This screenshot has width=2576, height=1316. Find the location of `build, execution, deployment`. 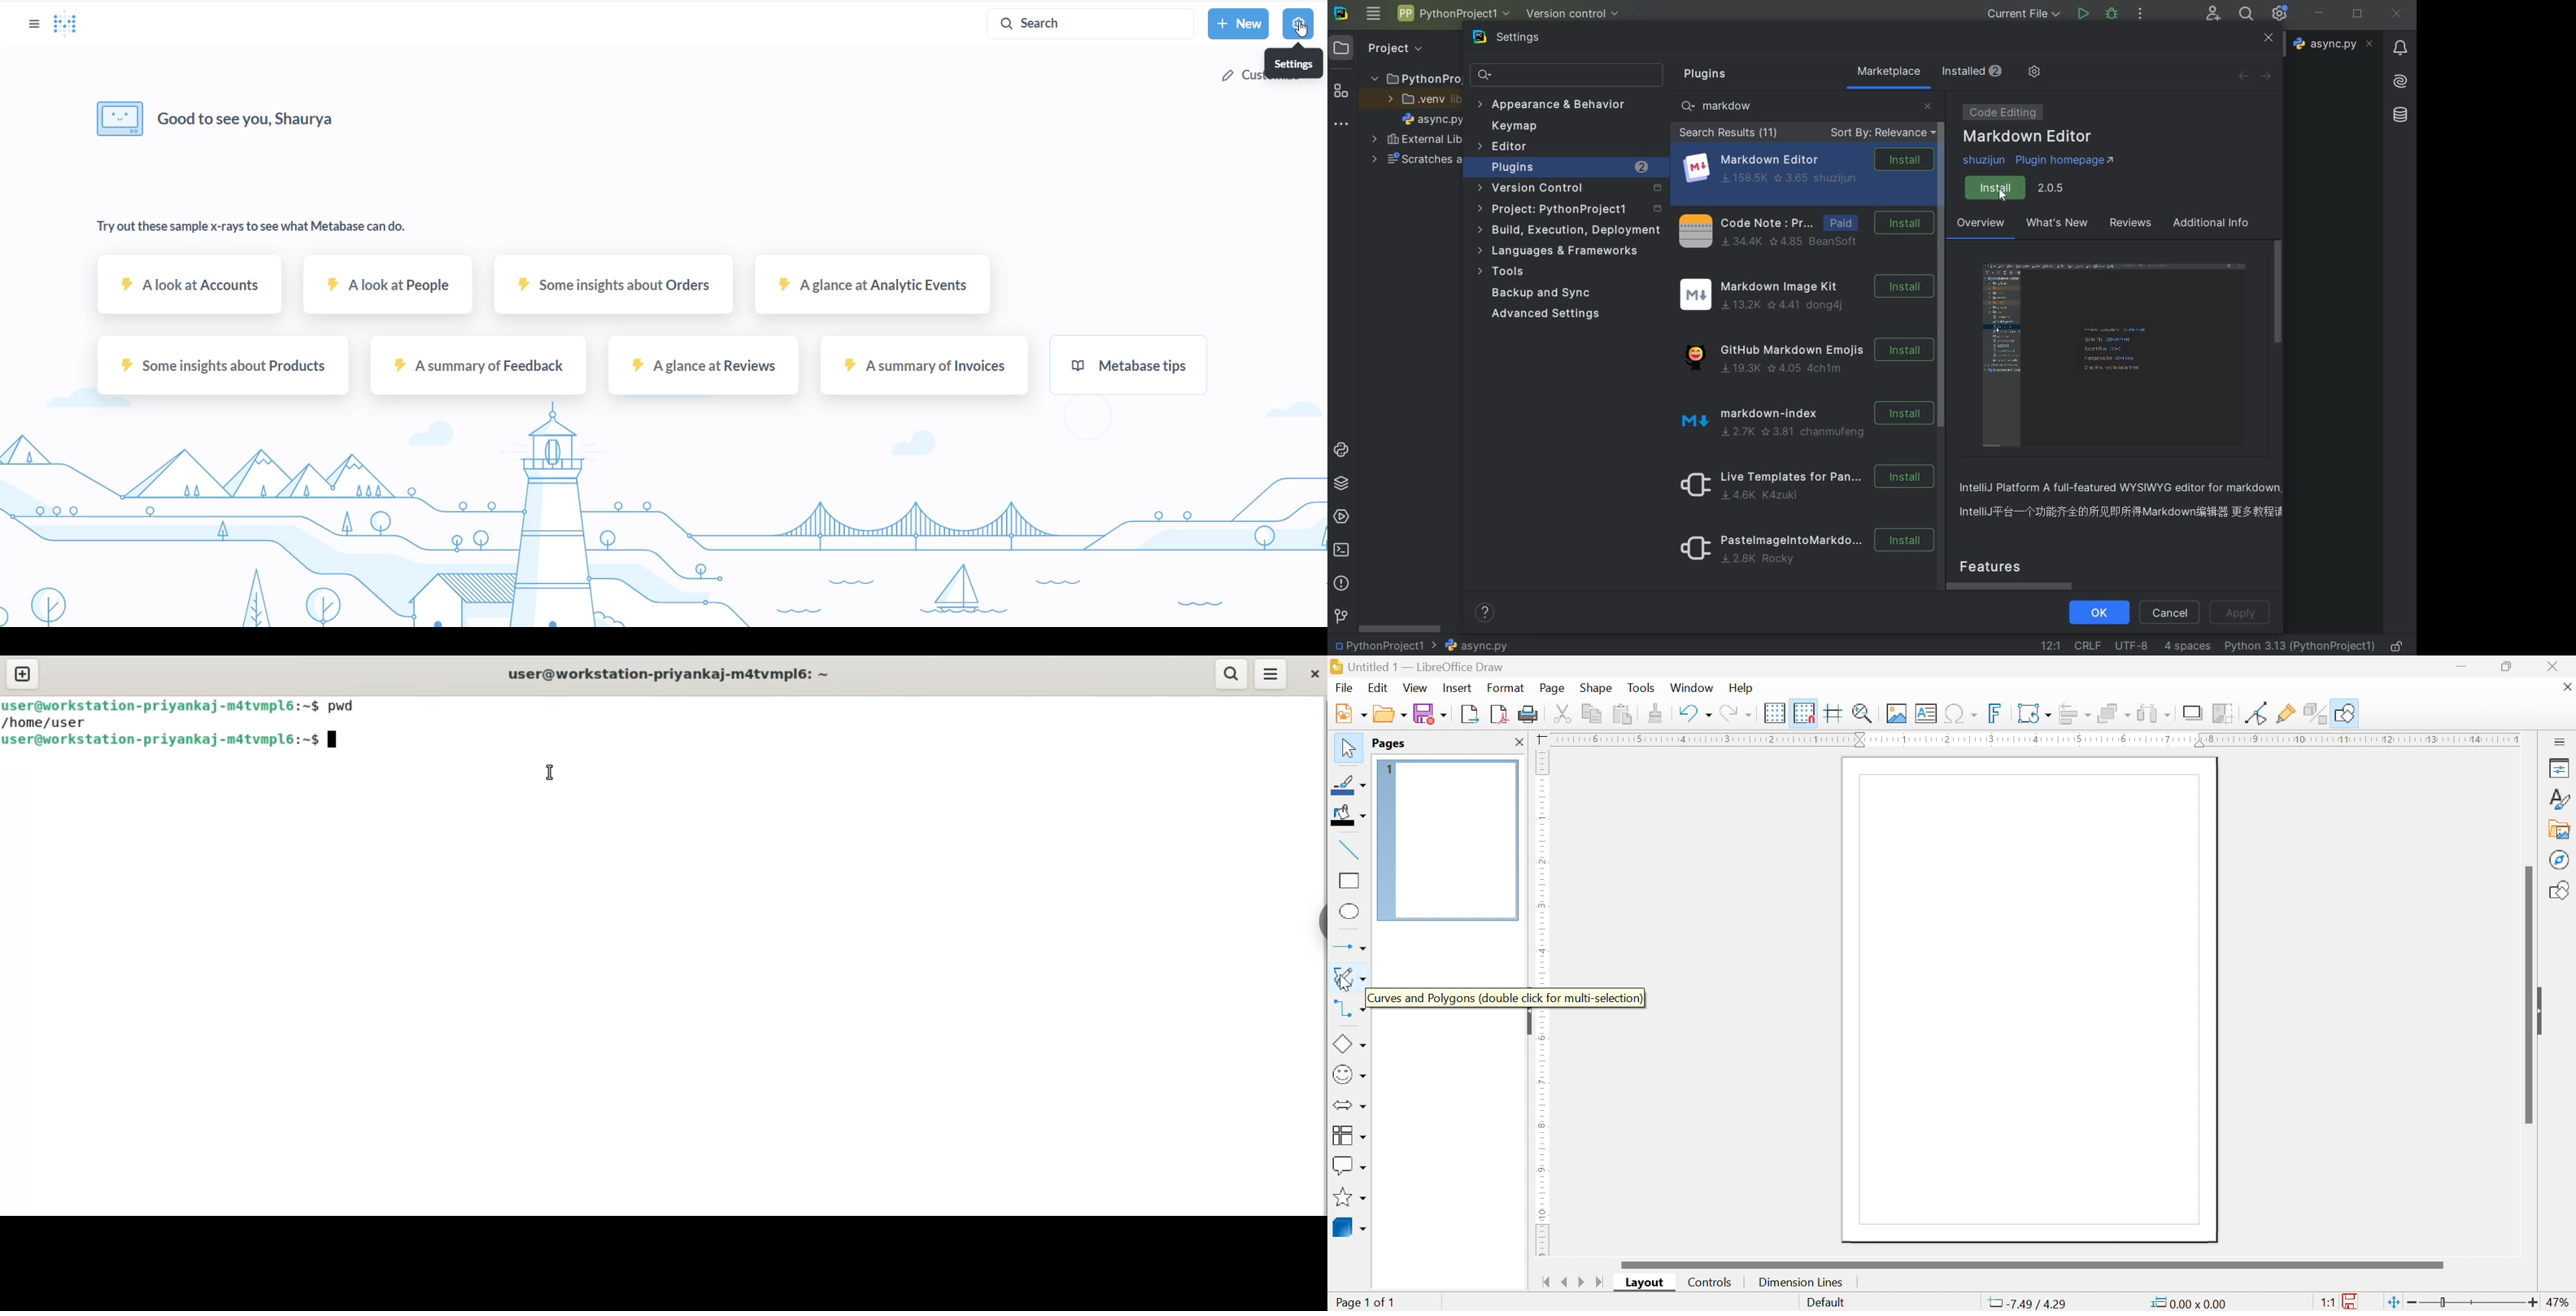

build, execution, deployment is located at coordinates (1570, 231).